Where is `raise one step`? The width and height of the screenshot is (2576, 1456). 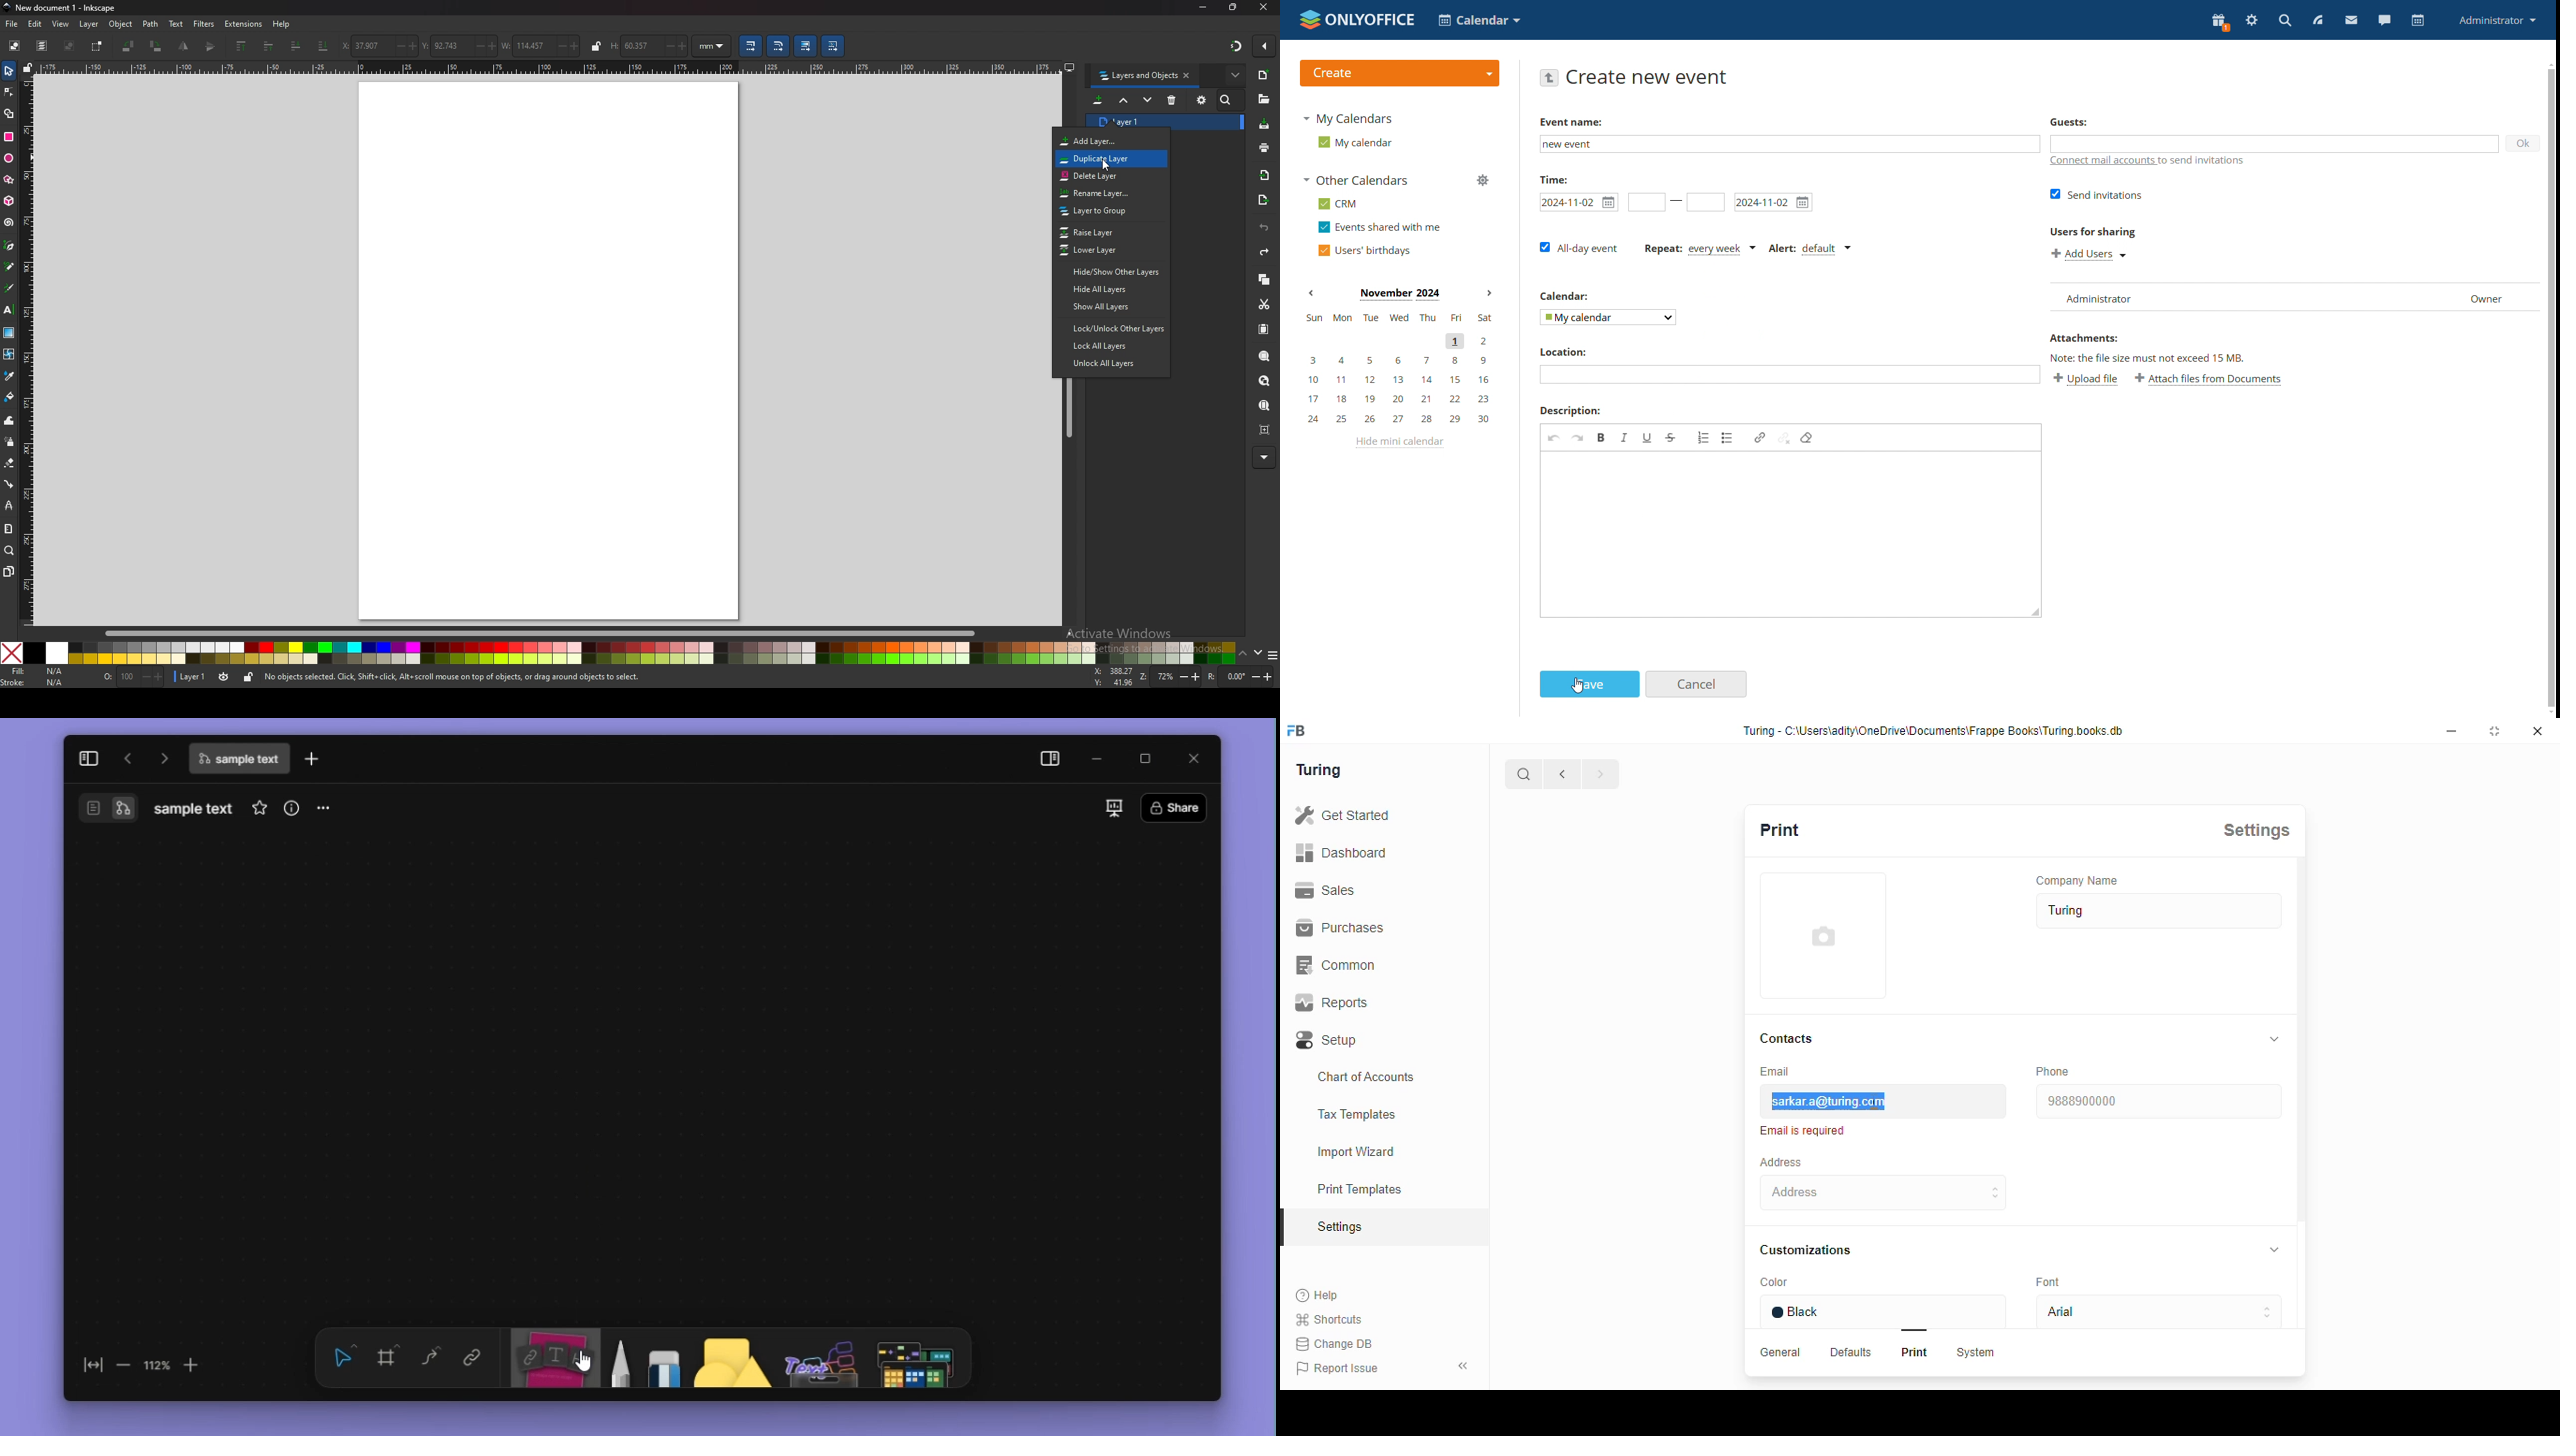
raise one step is located at coordinates (269, 45).